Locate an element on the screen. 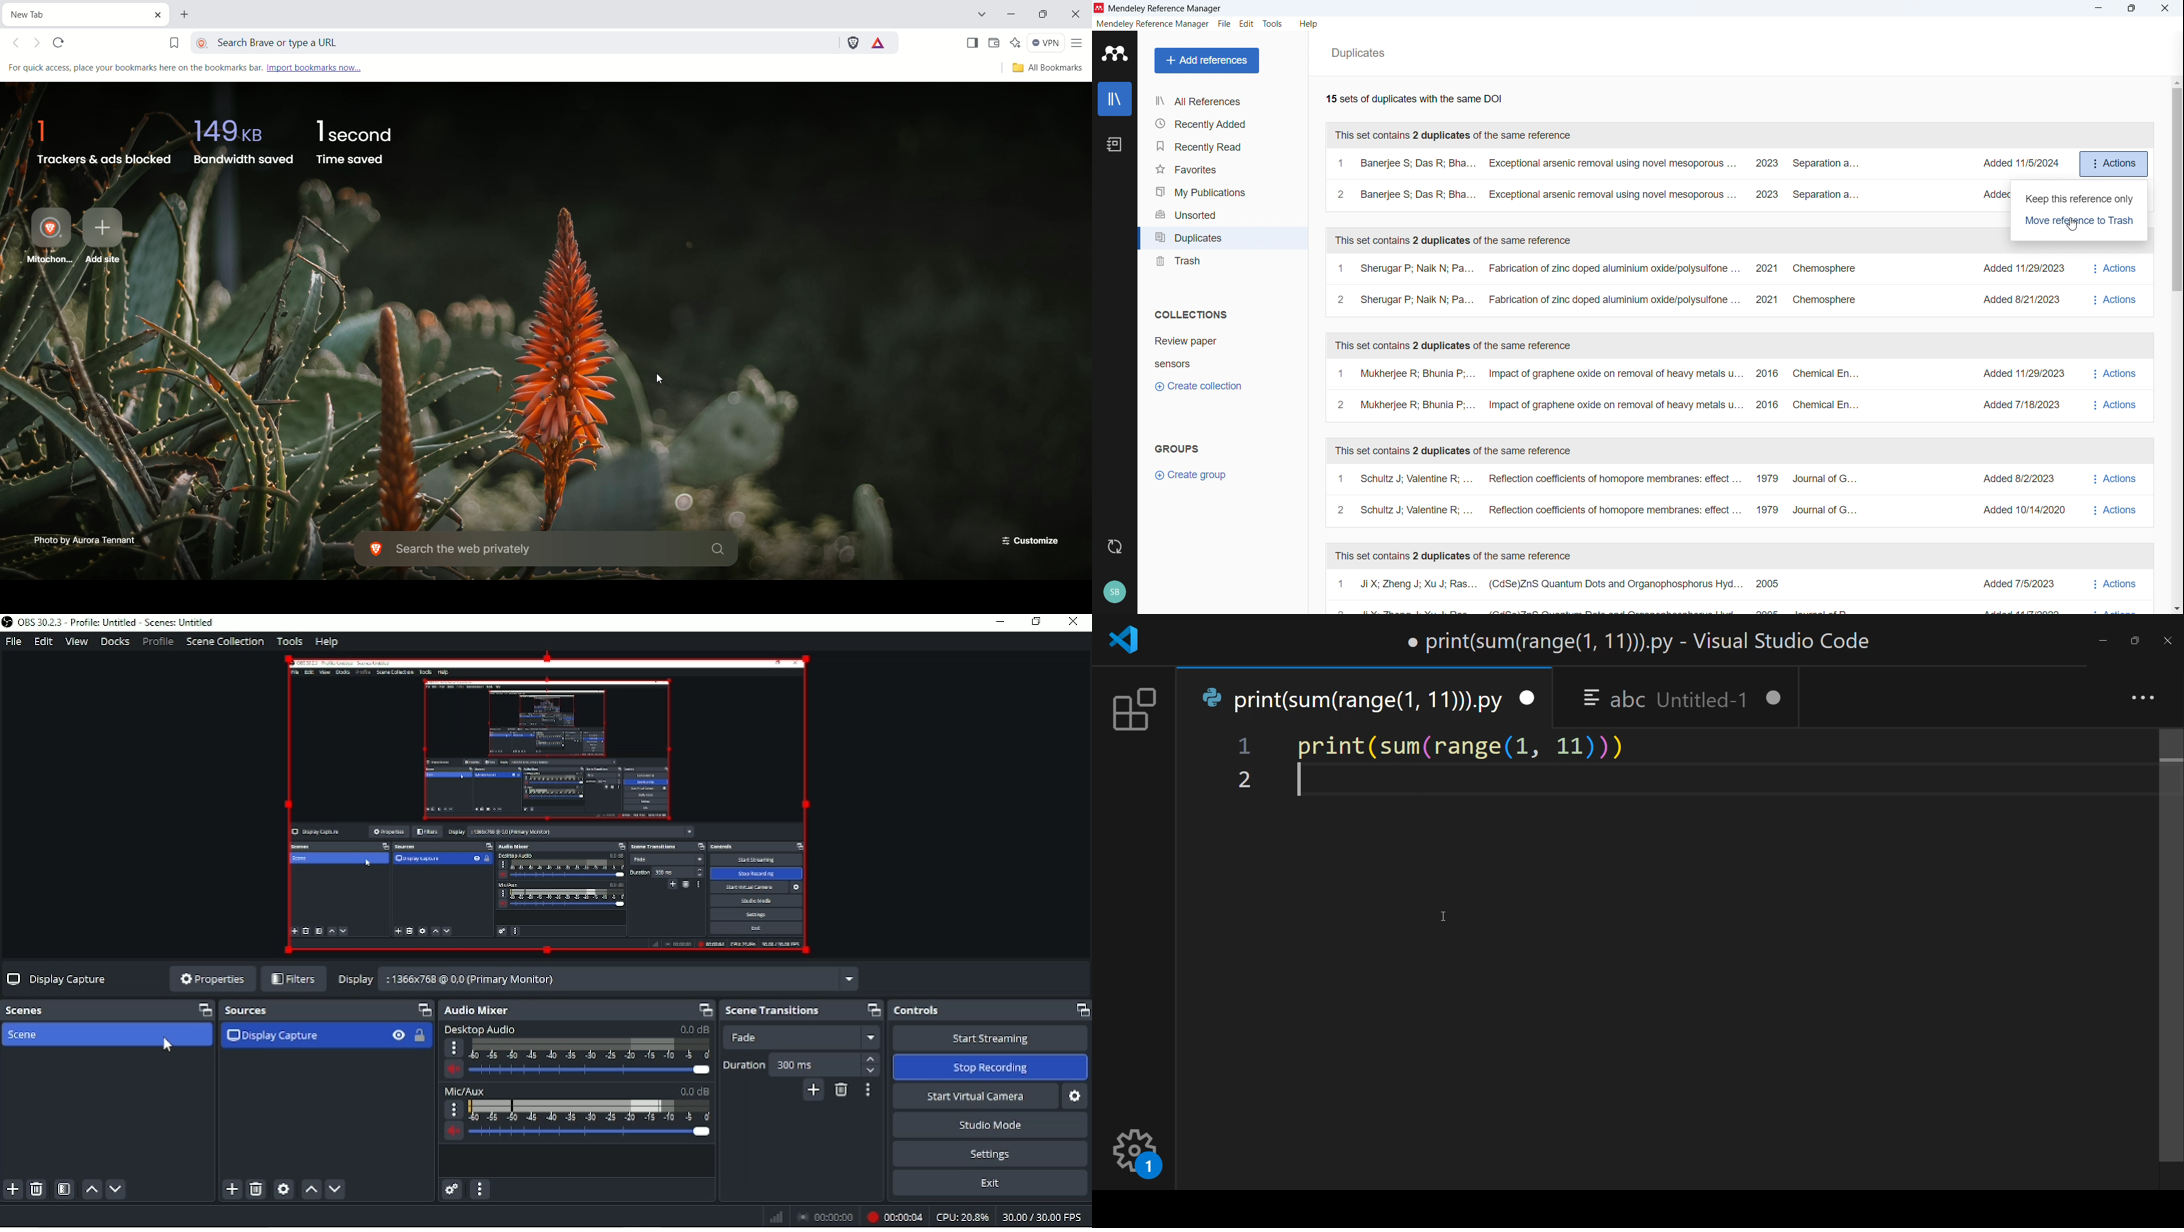  Controls is located at coordinates (919, 1011).